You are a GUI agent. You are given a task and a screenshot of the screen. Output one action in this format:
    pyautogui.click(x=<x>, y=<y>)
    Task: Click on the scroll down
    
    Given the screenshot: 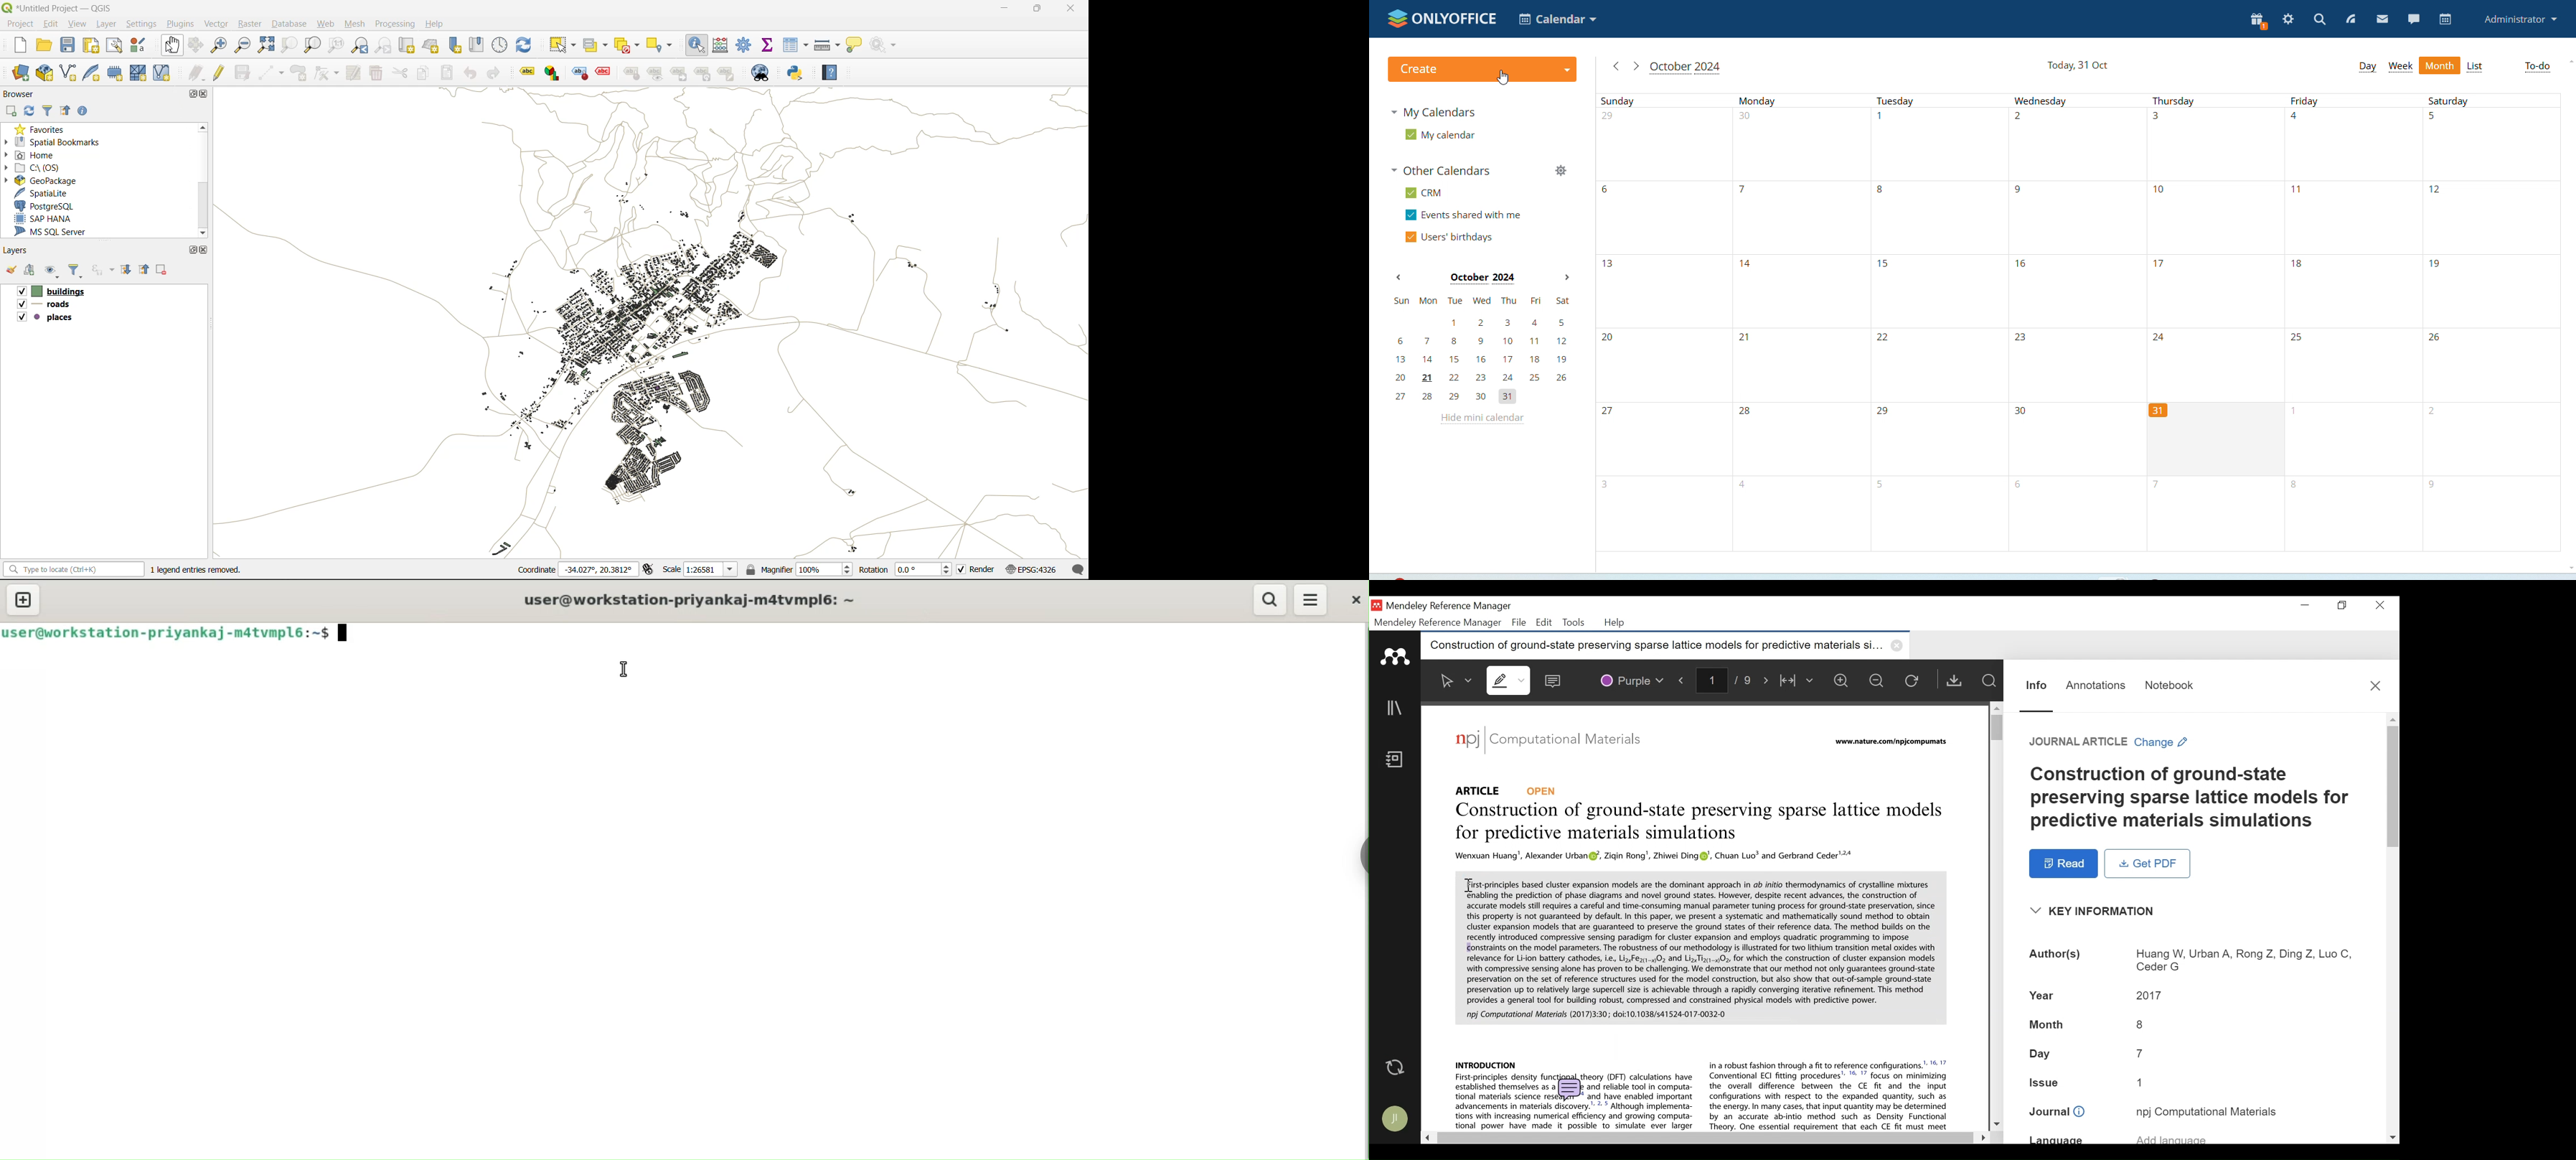 What is the action you would take?
    pyautogui.click(x=2393, y=1137)
    